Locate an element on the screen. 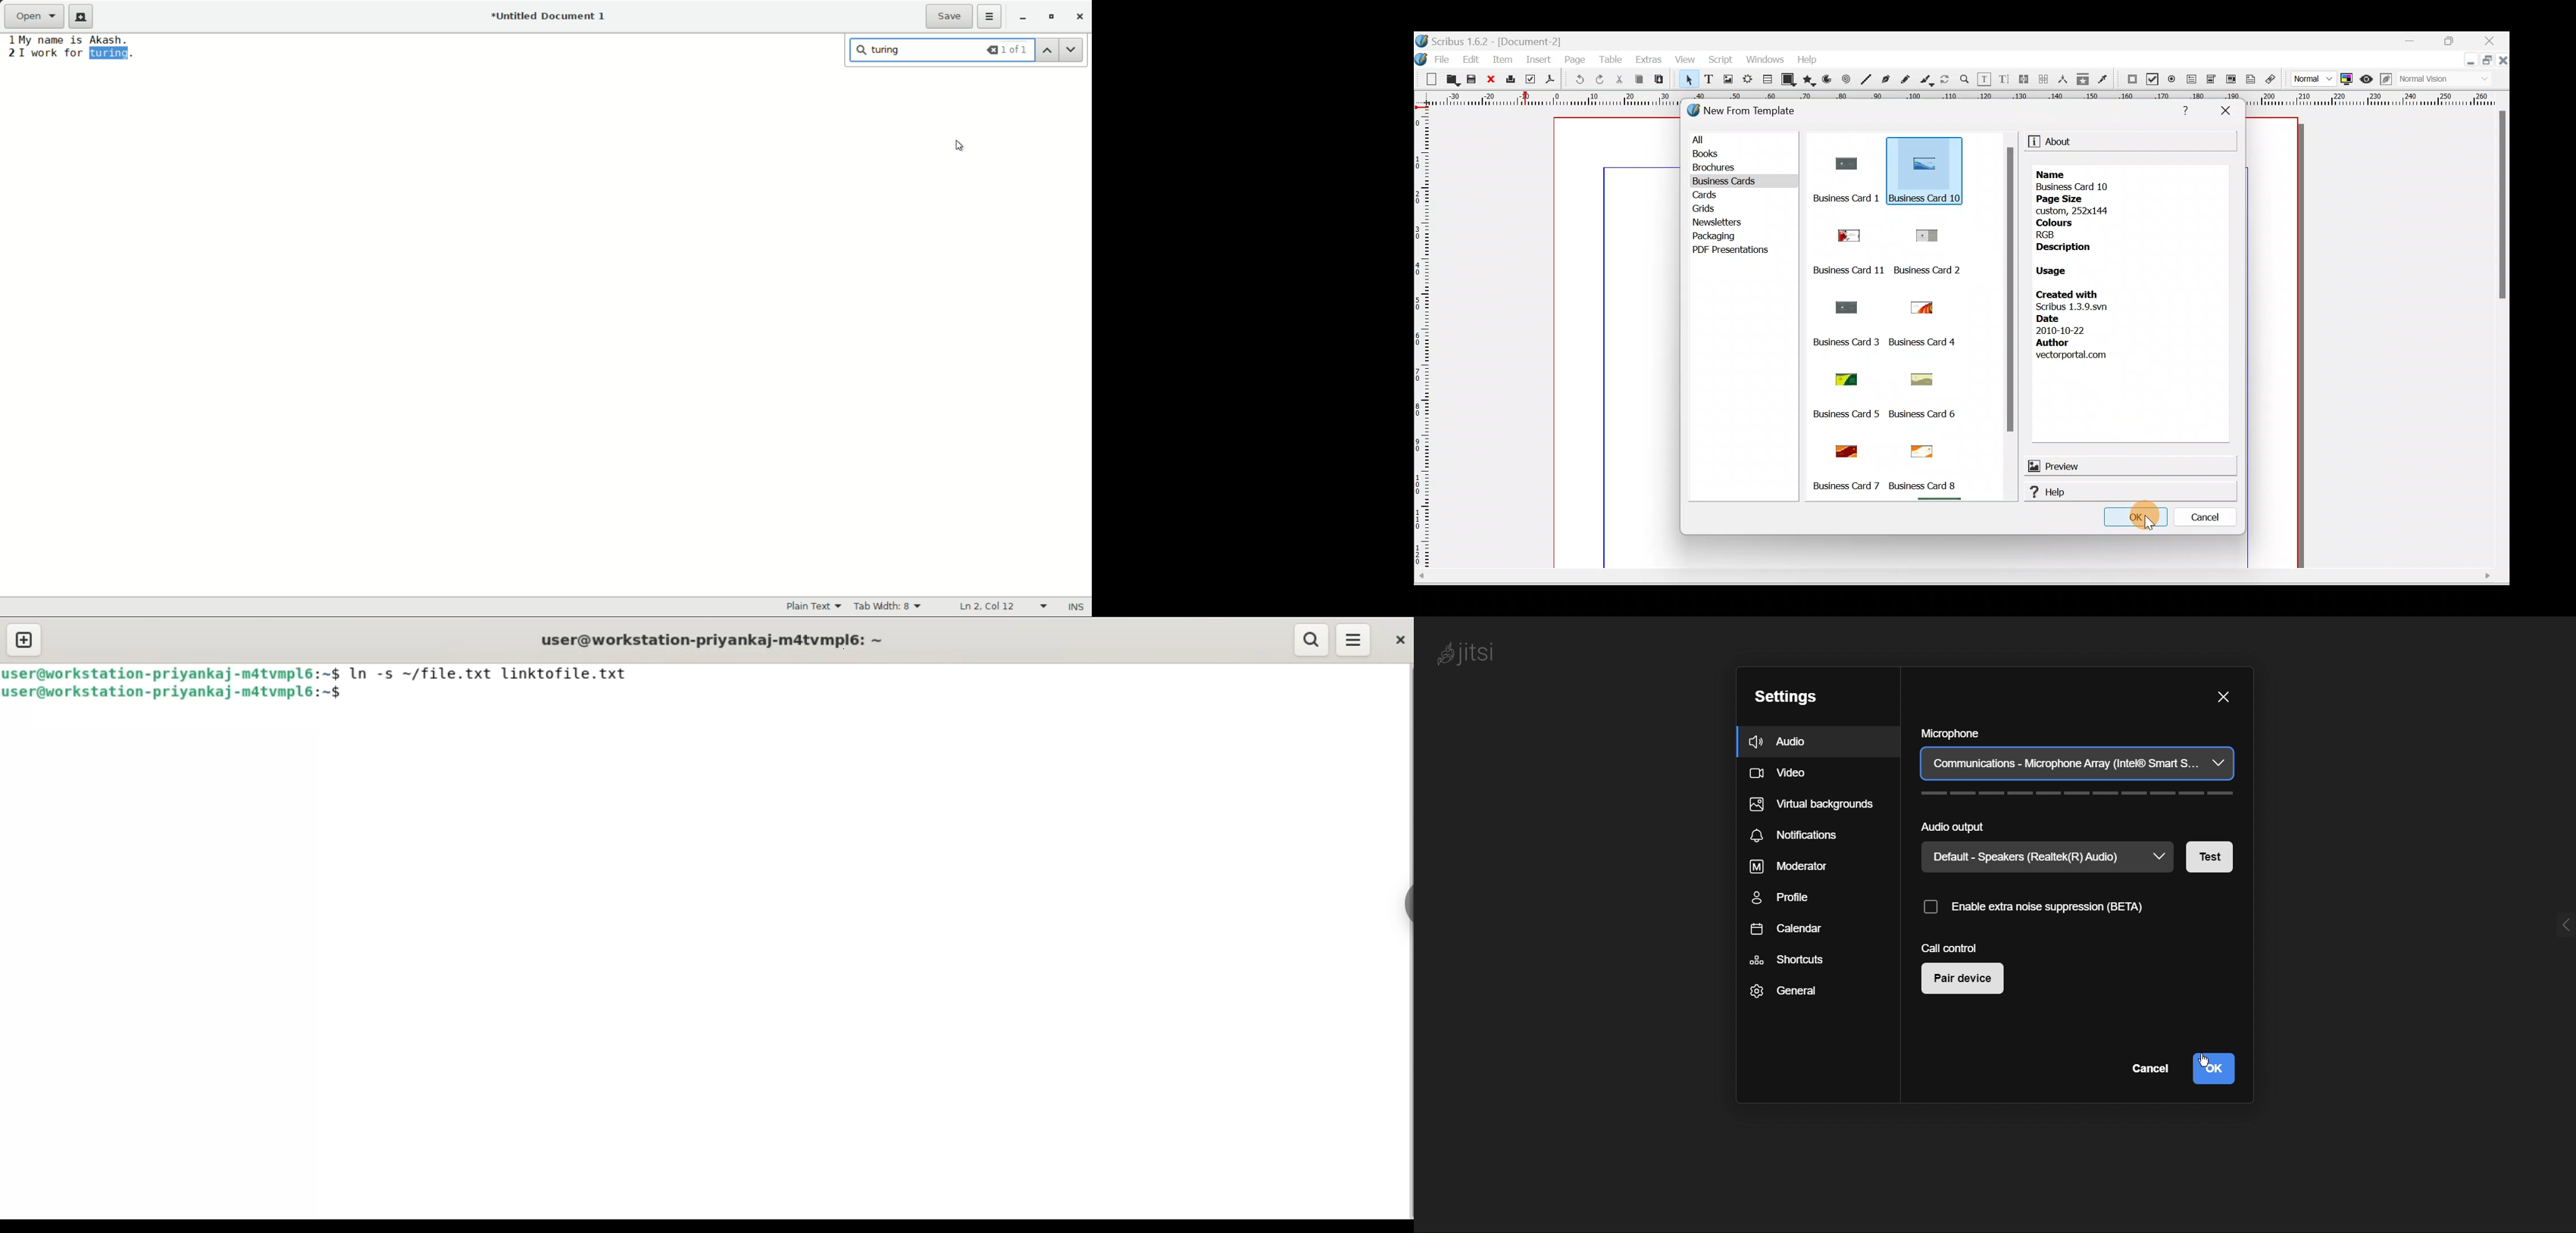  Business Card 11 is located at coordinates (1847, 269).